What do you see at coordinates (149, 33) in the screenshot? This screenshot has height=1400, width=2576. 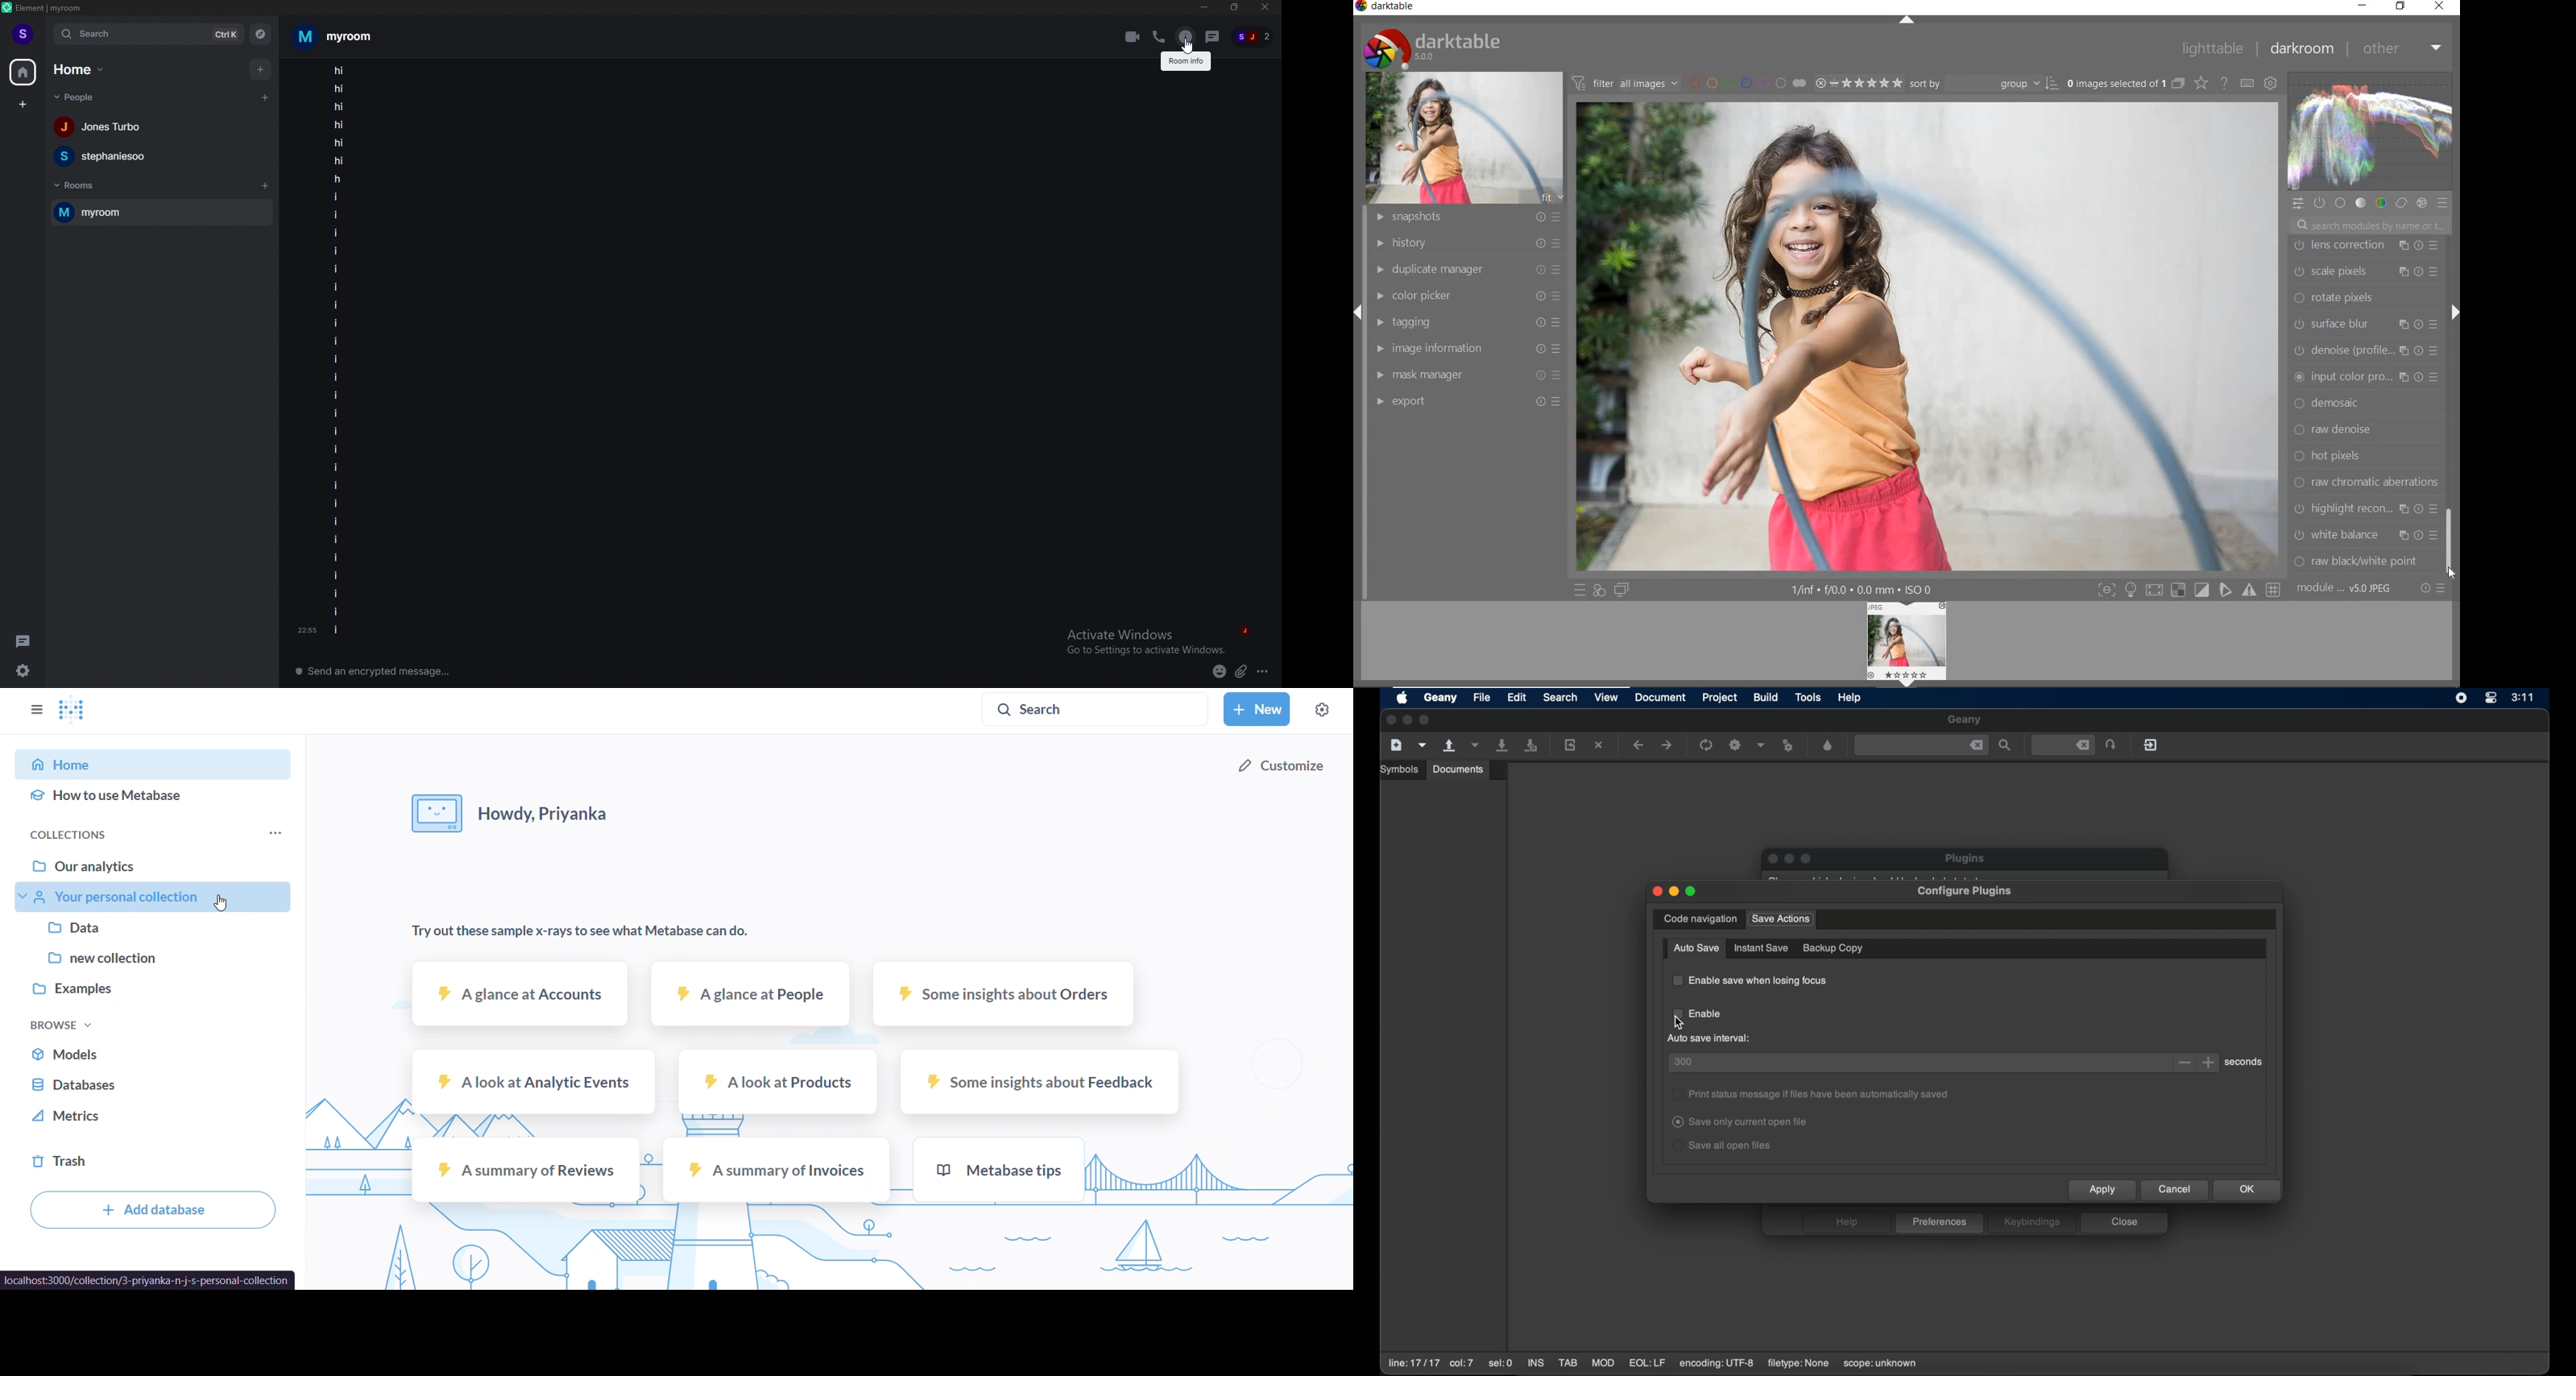 I see `search bar` at bounding box center [149, 33].